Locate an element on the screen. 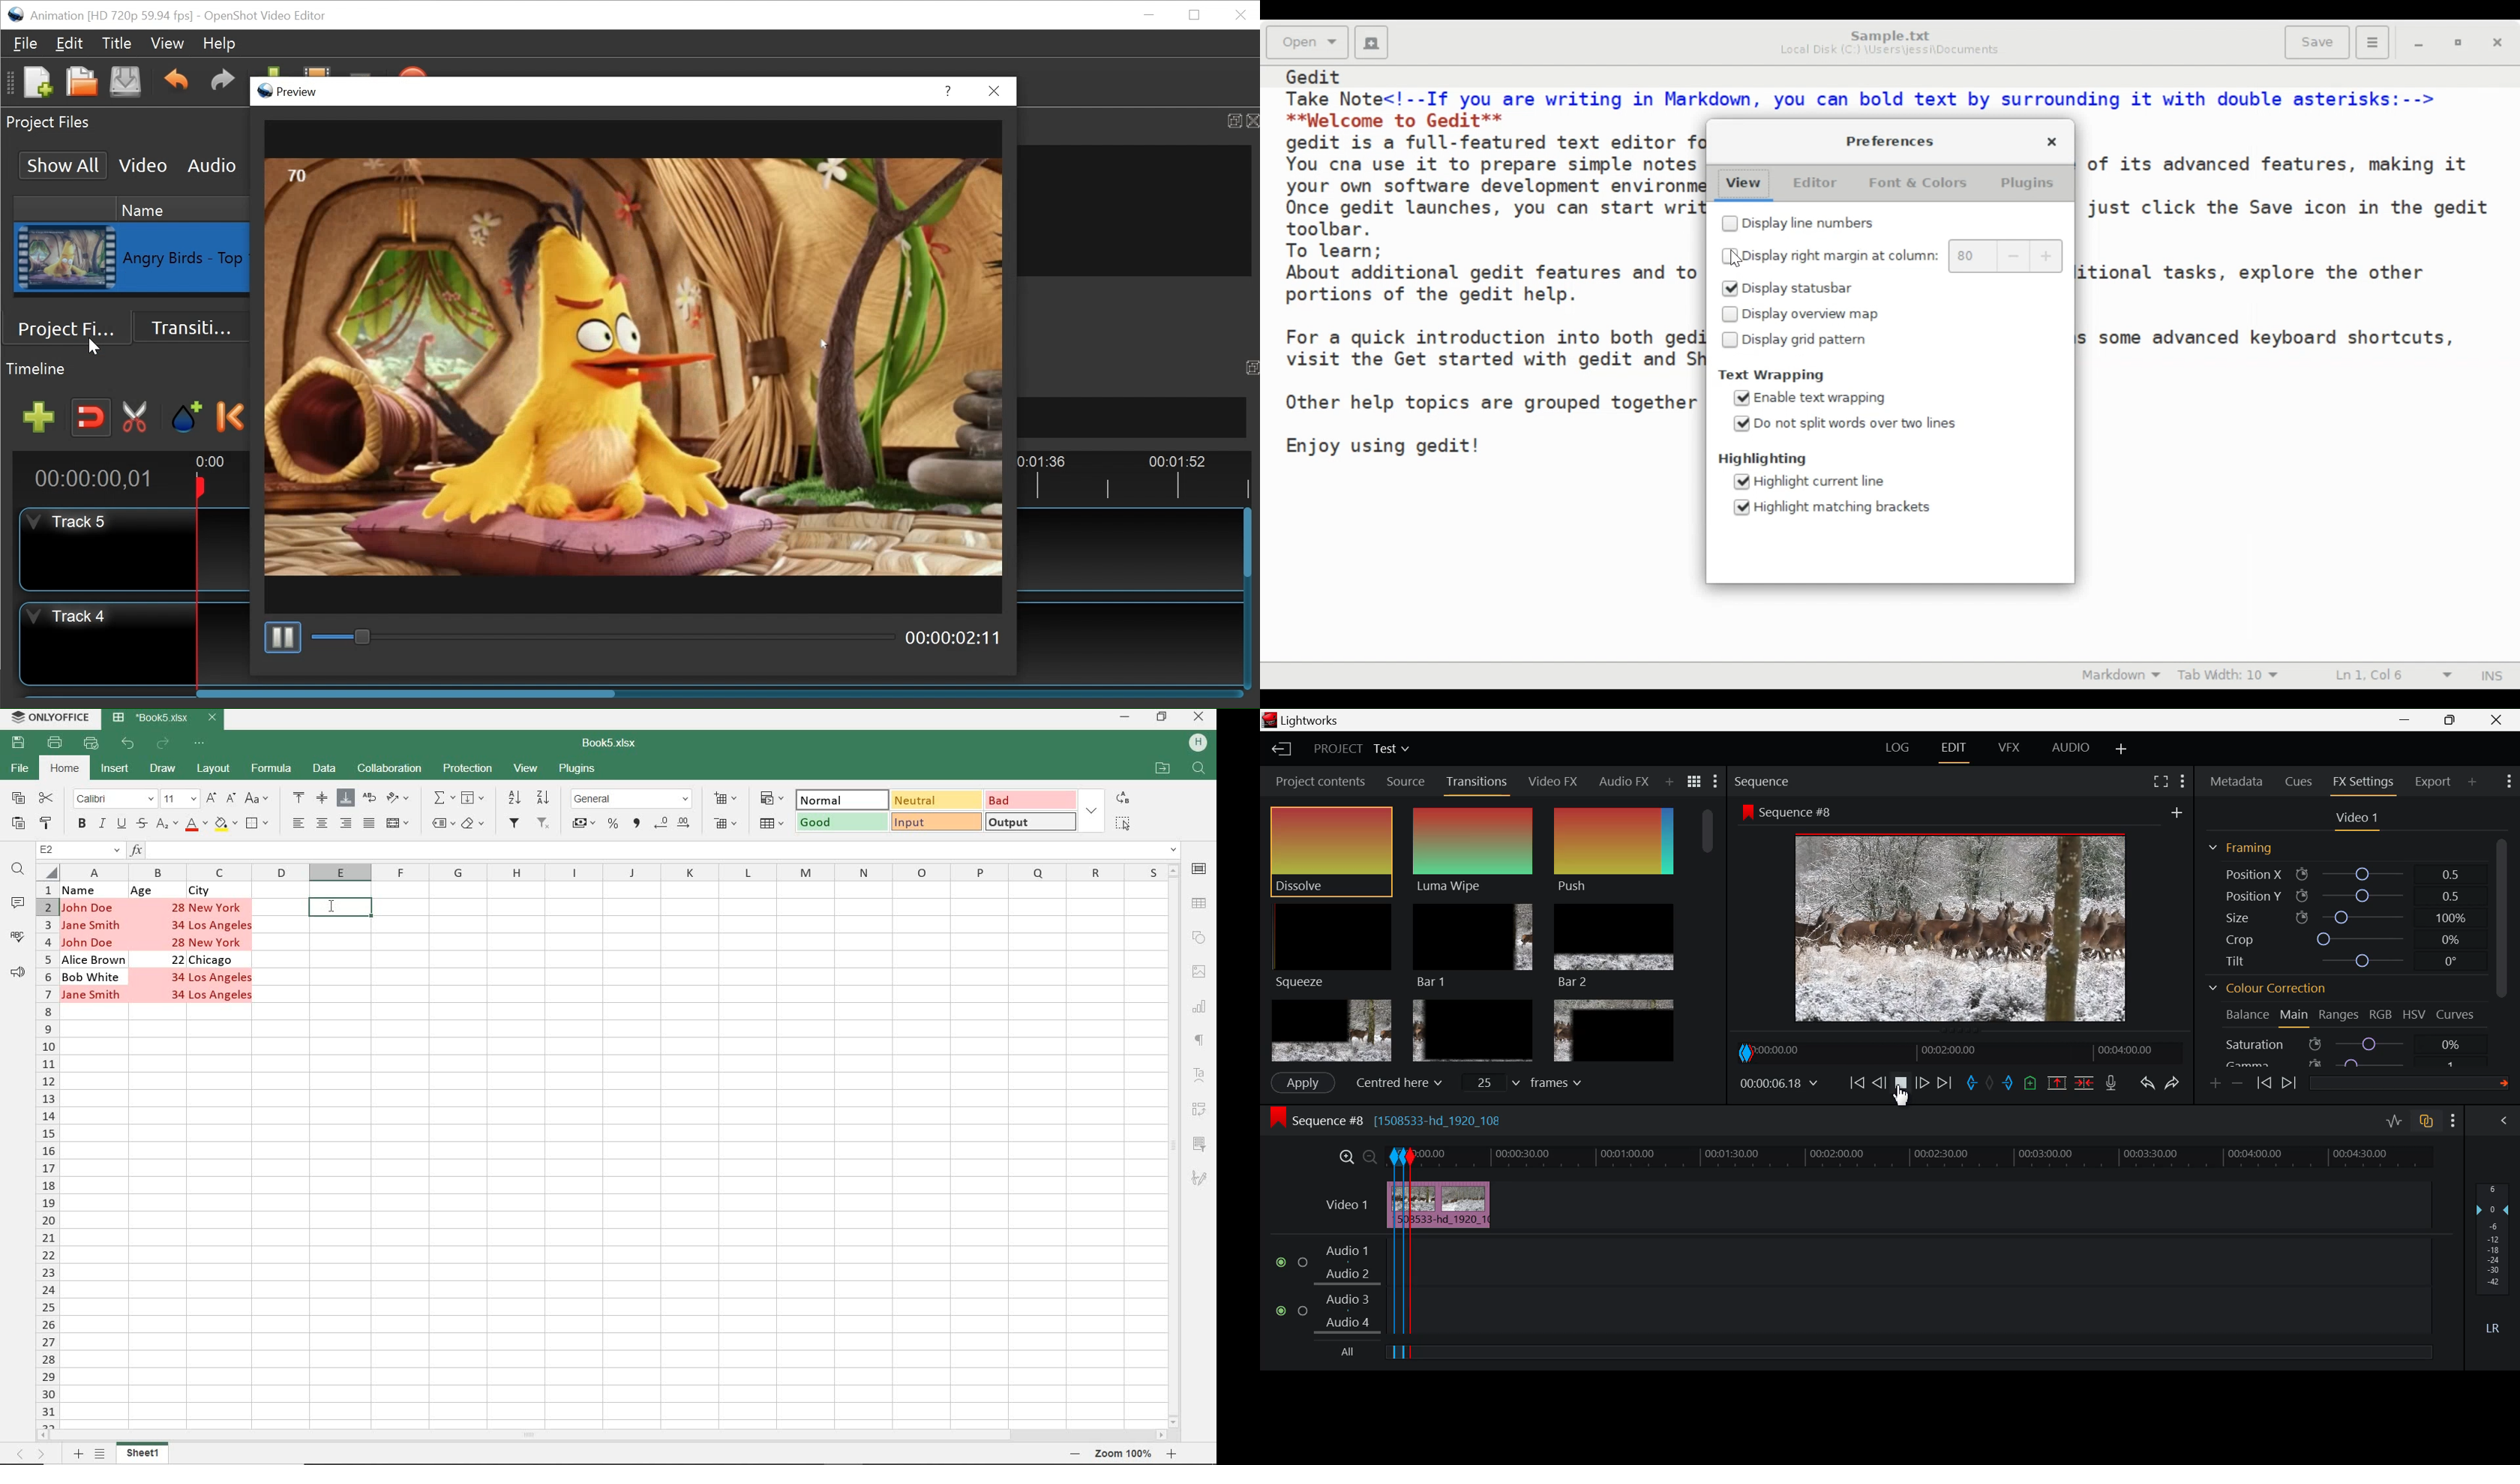 The width and height of the screenshot is (2520, 1484). Save is located at coordinates (2317, 43).